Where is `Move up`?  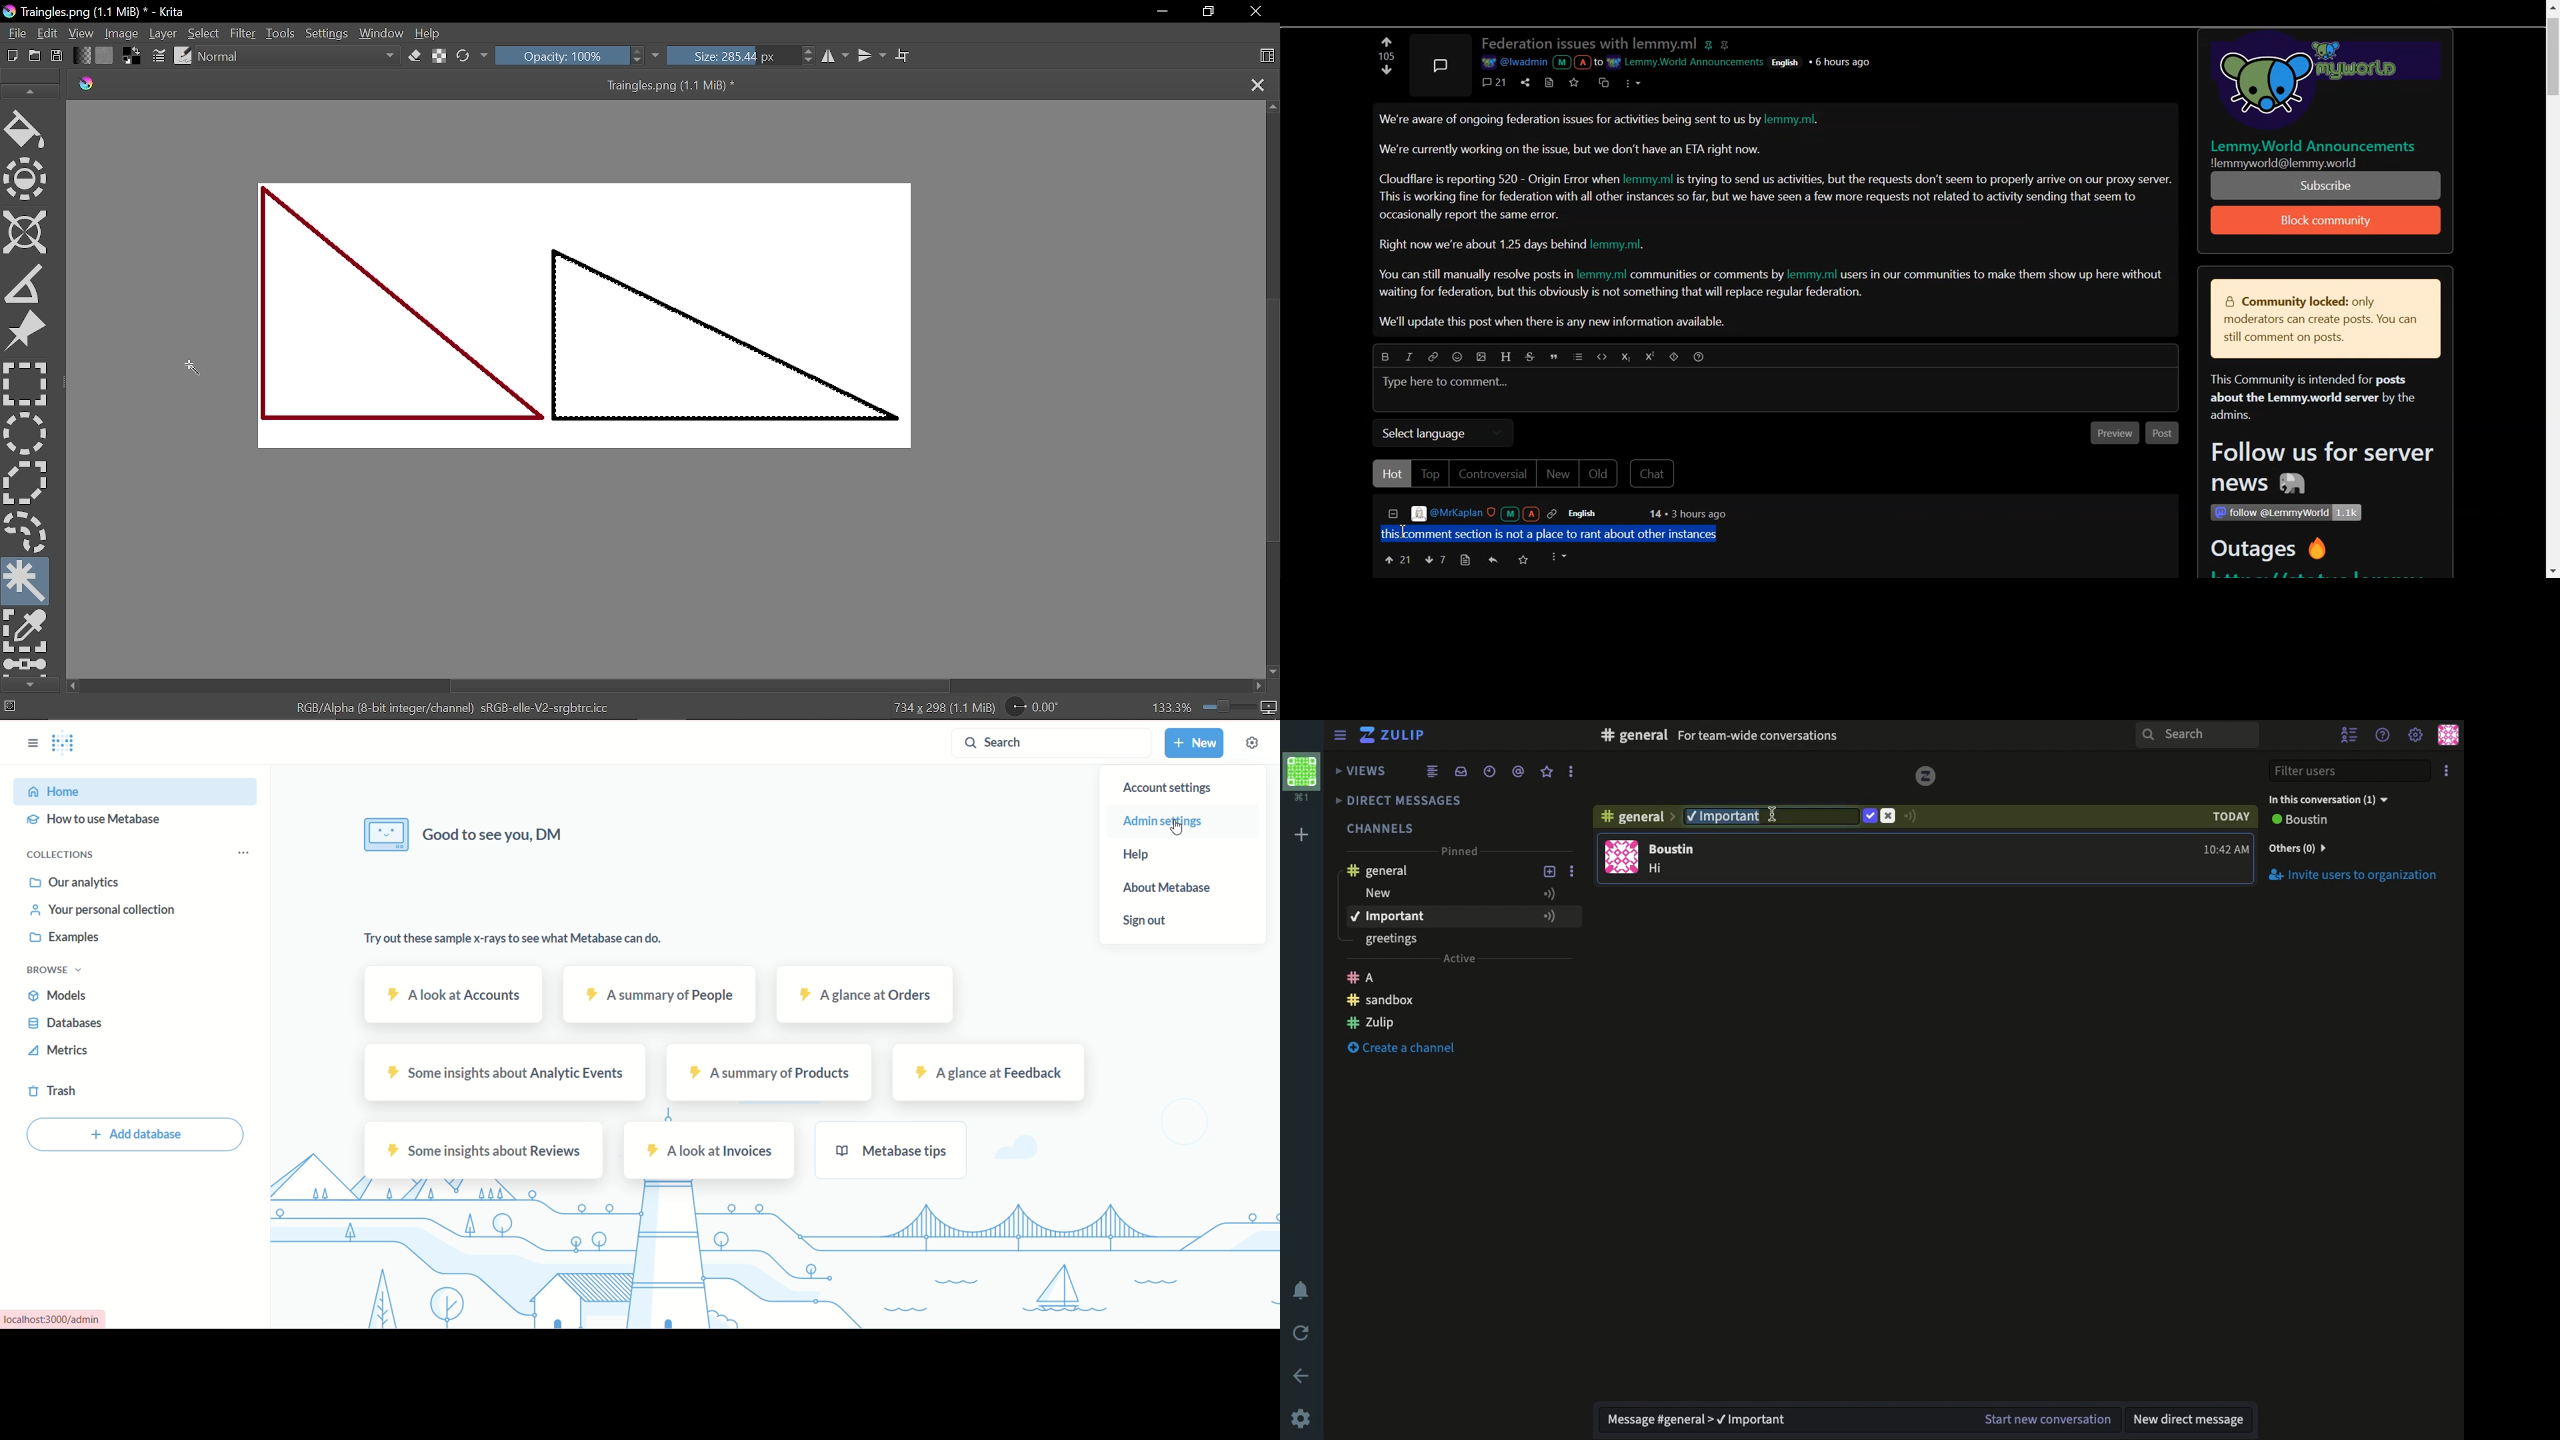
Move up is located at coordinates (1272, 108).